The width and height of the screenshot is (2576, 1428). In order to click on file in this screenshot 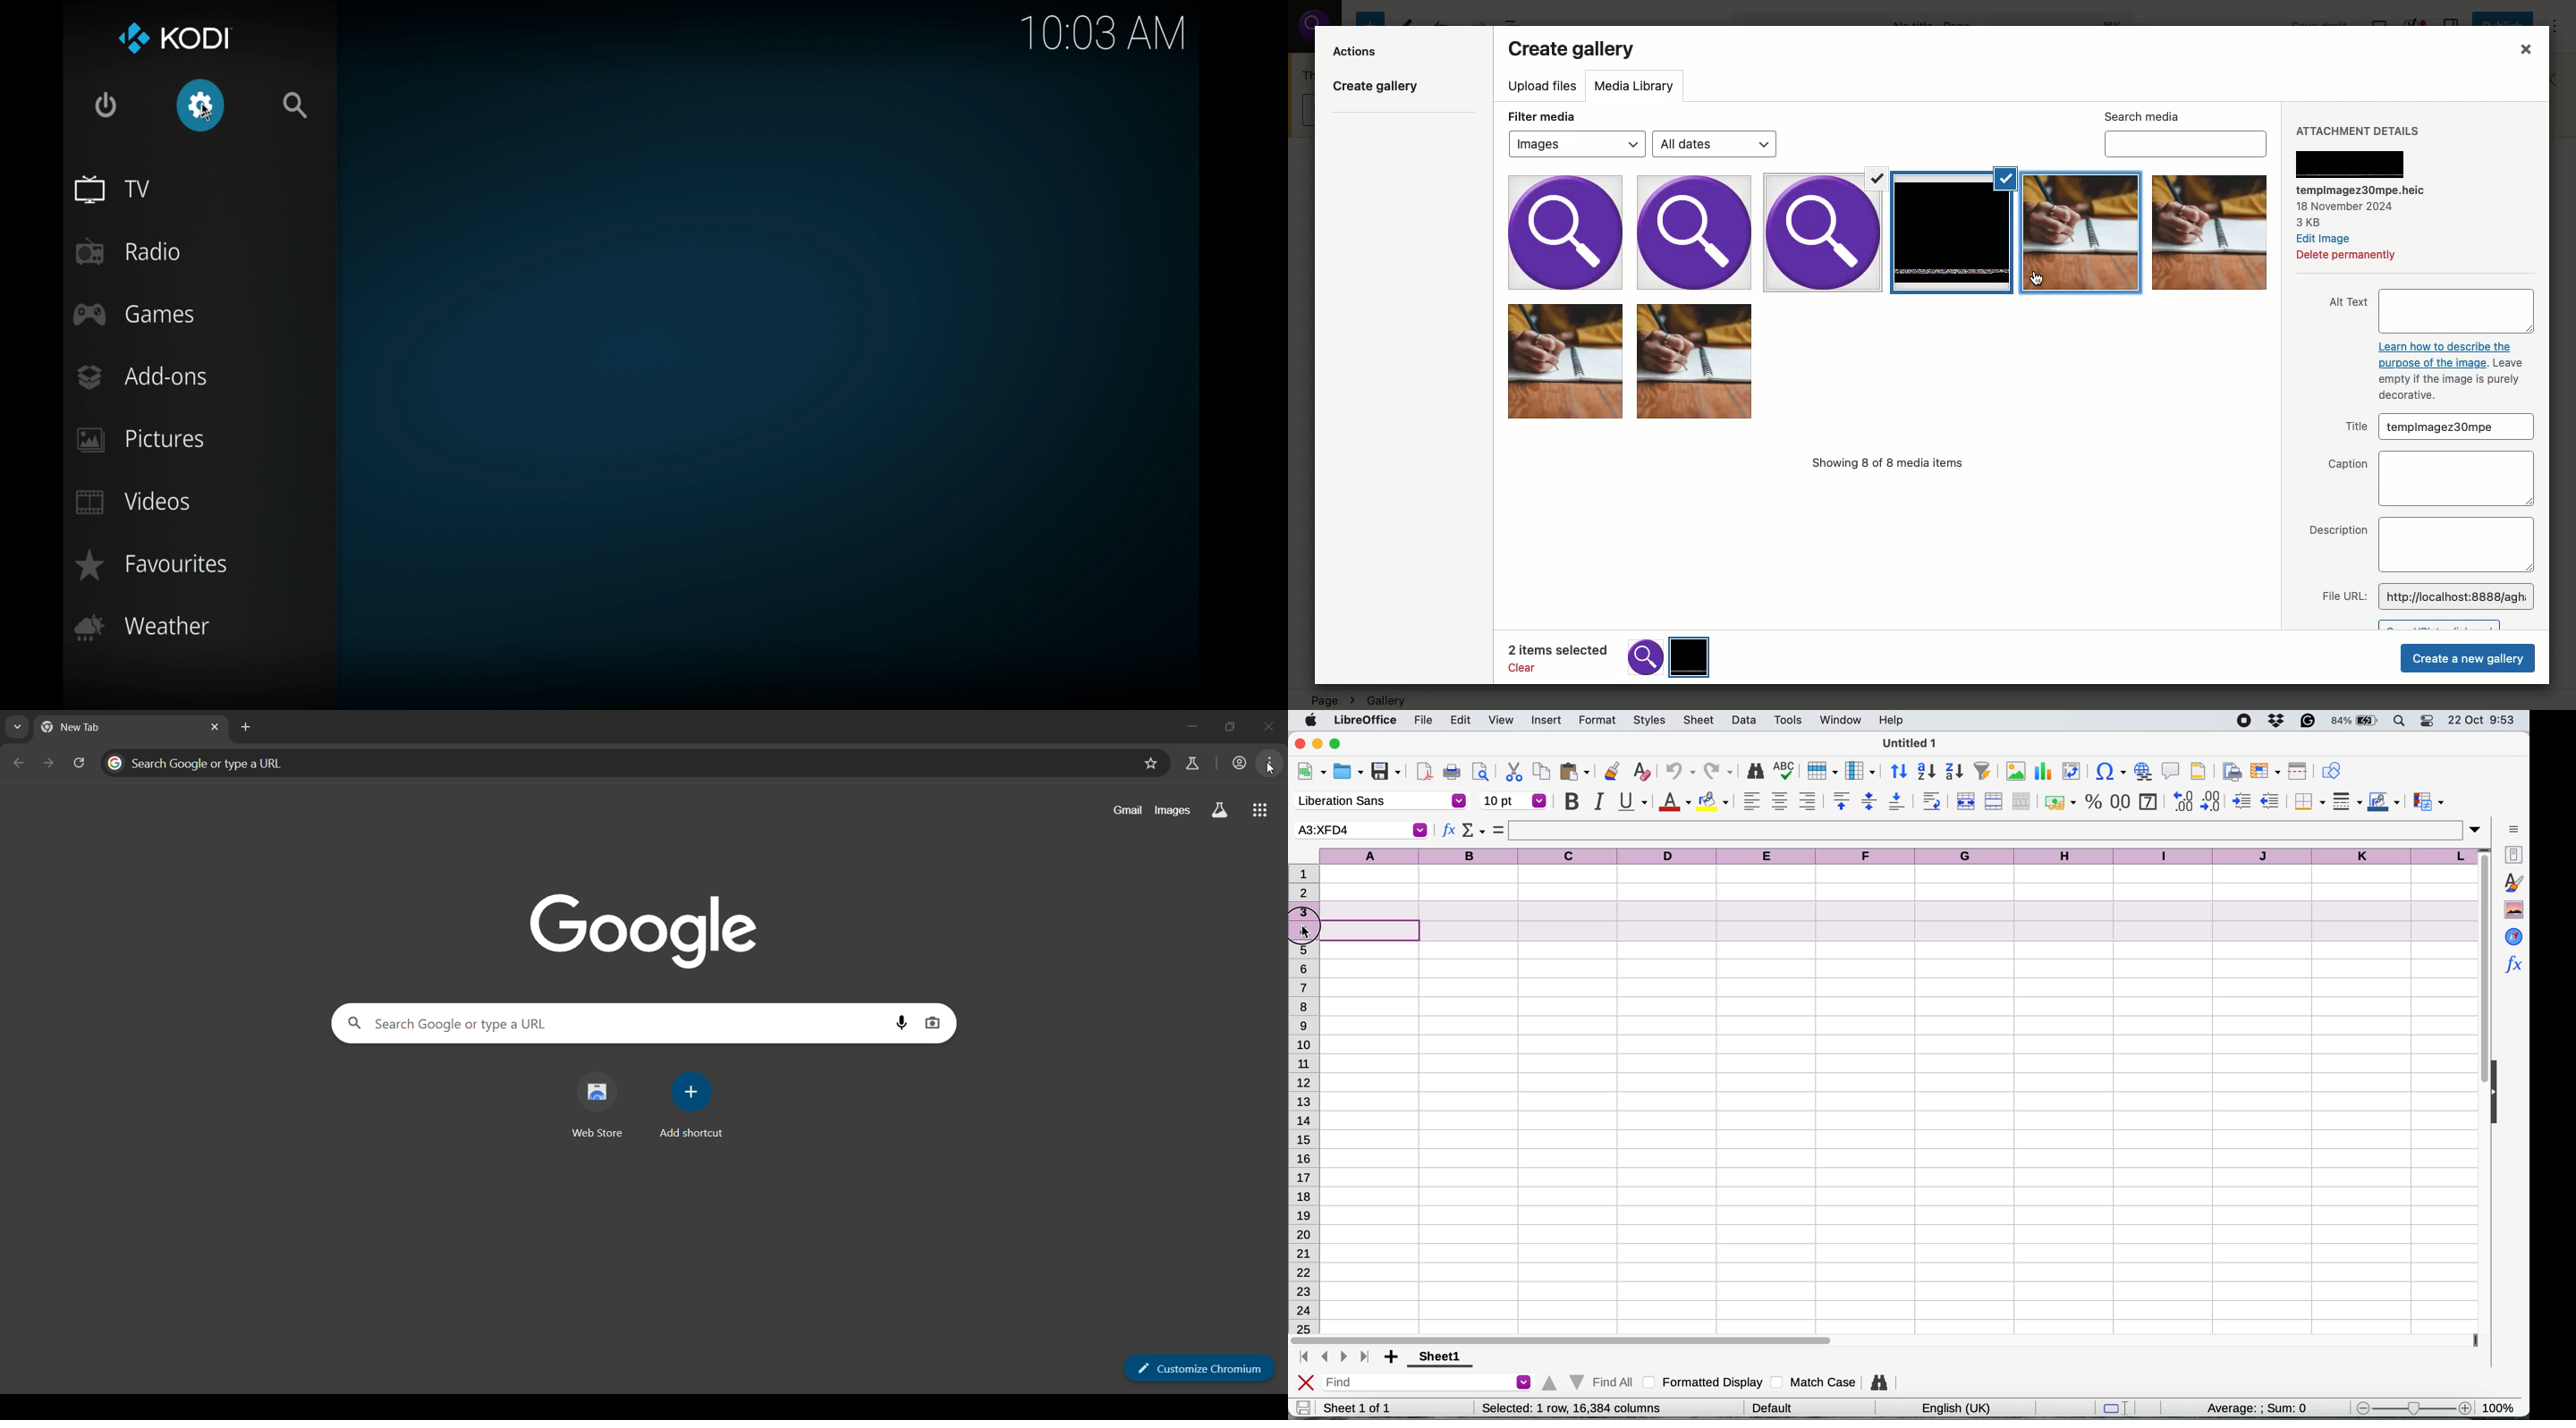, I will do `click(1423, 721)`.